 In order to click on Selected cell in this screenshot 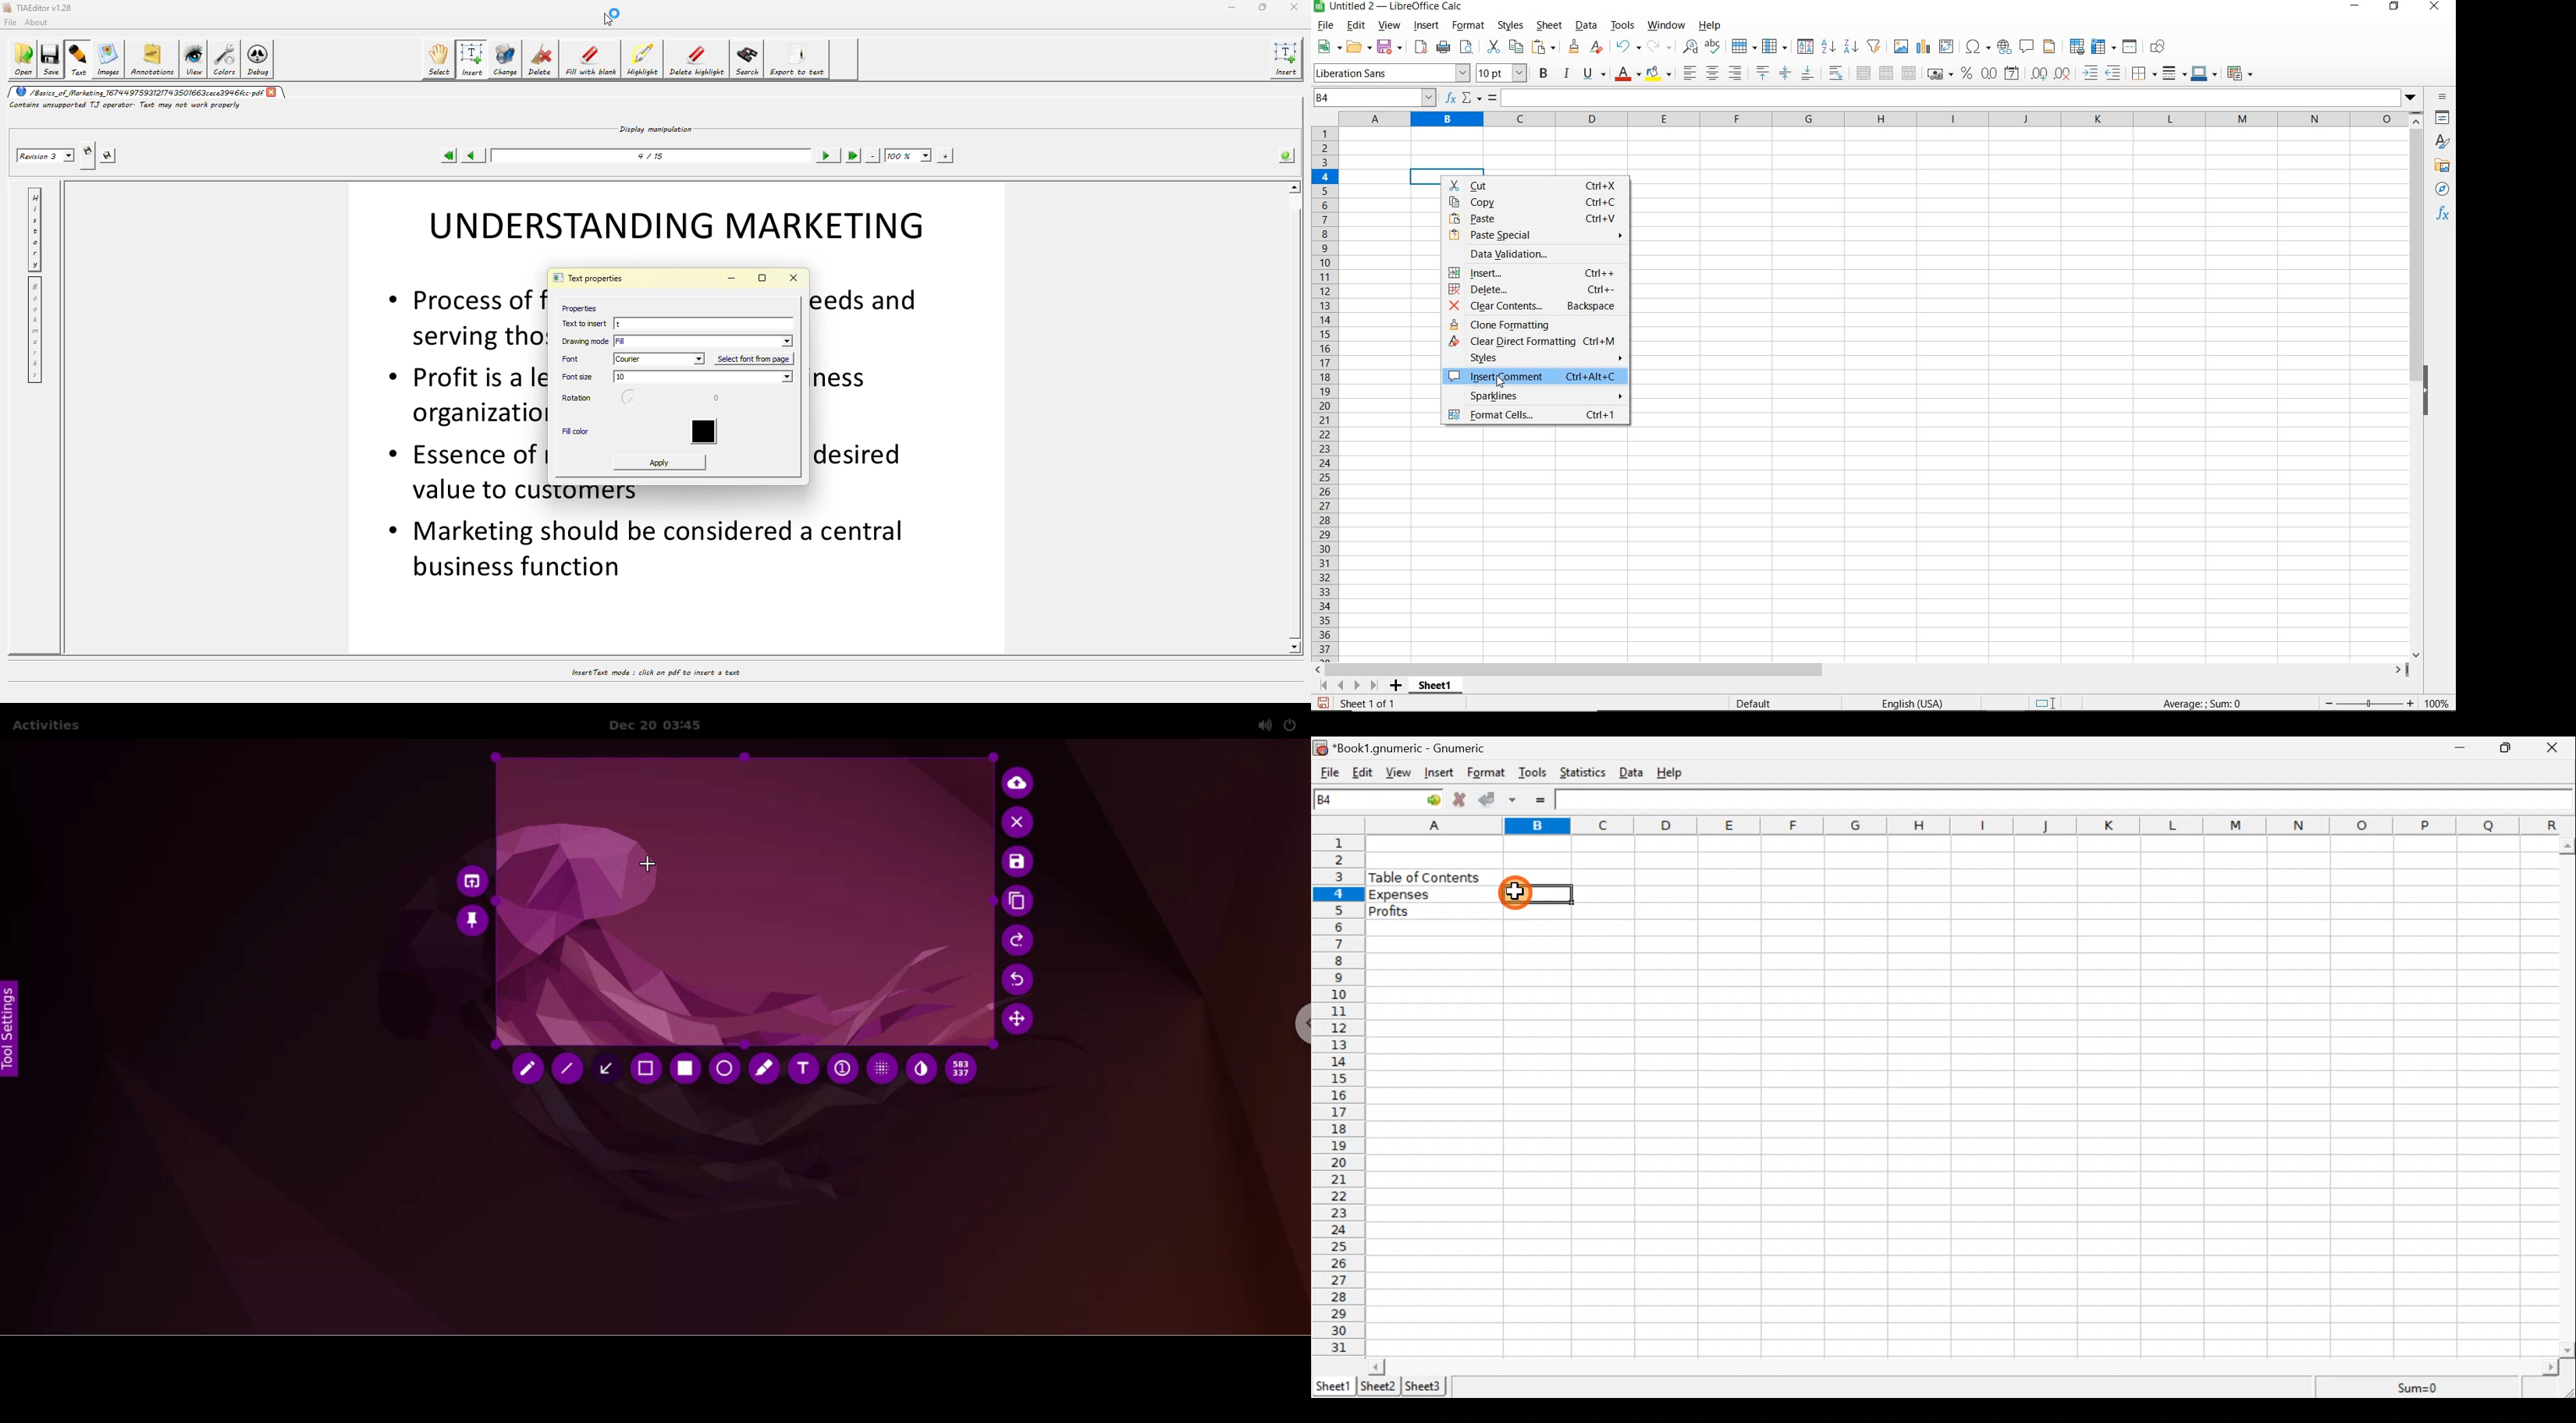, I will do `click(1539, 894)`.